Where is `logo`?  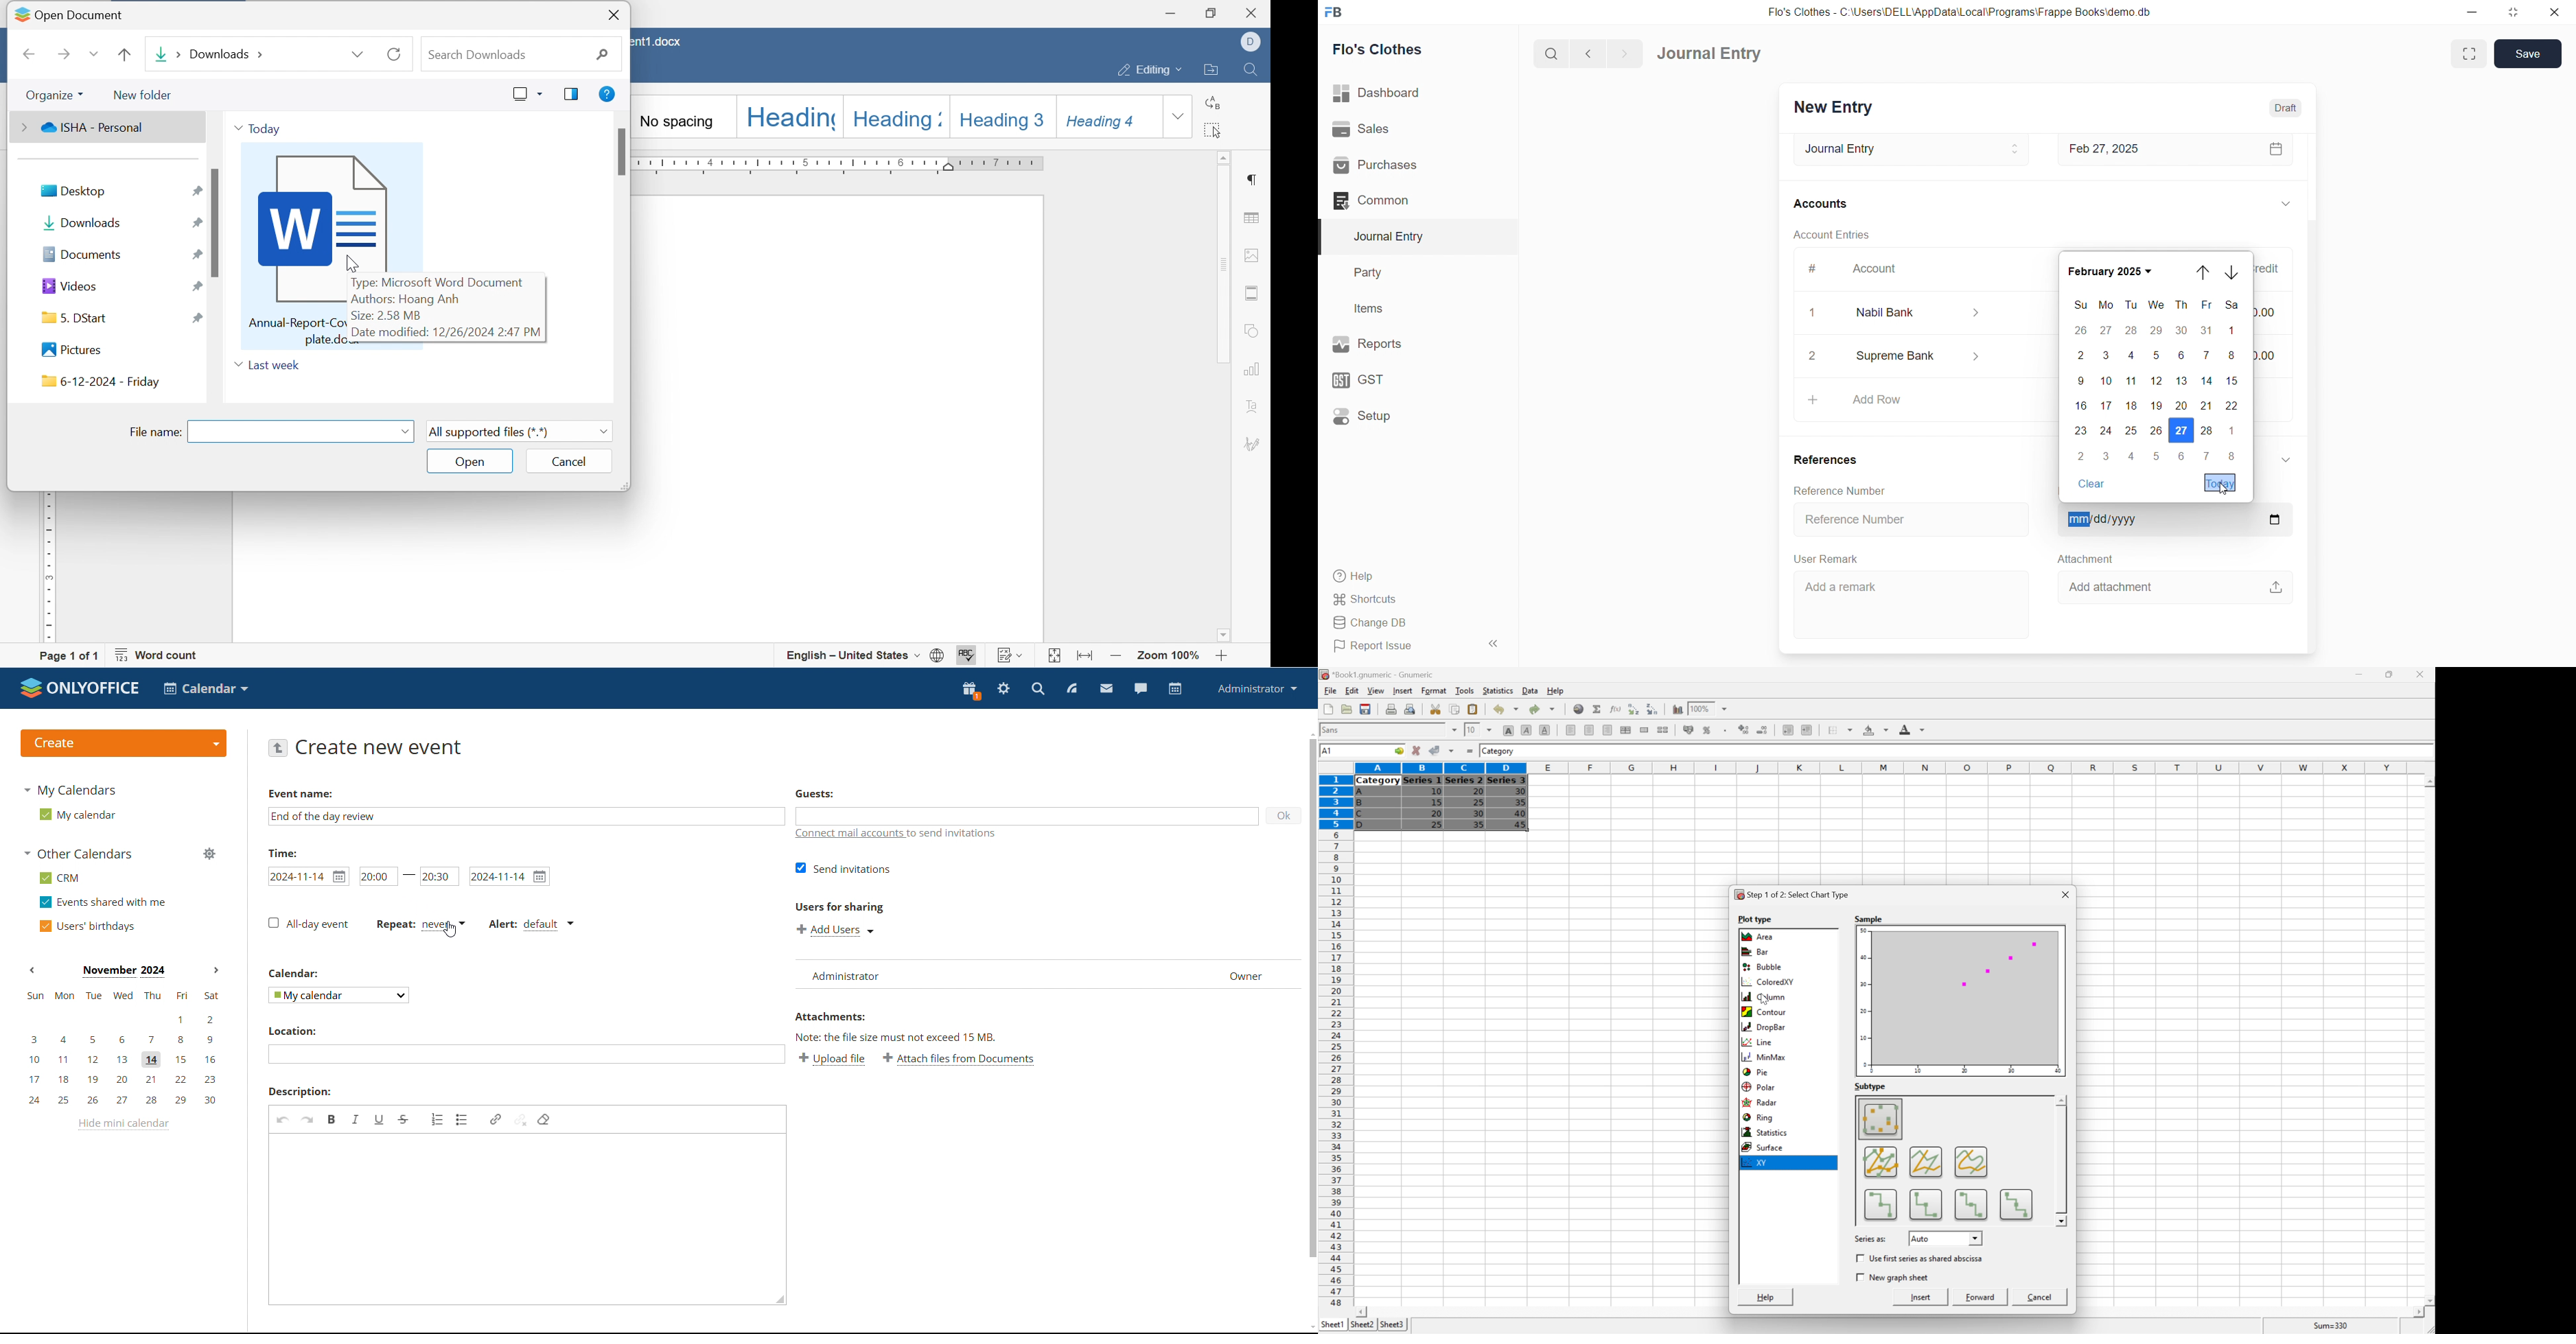
logo is located at coordinates (1338, 11).